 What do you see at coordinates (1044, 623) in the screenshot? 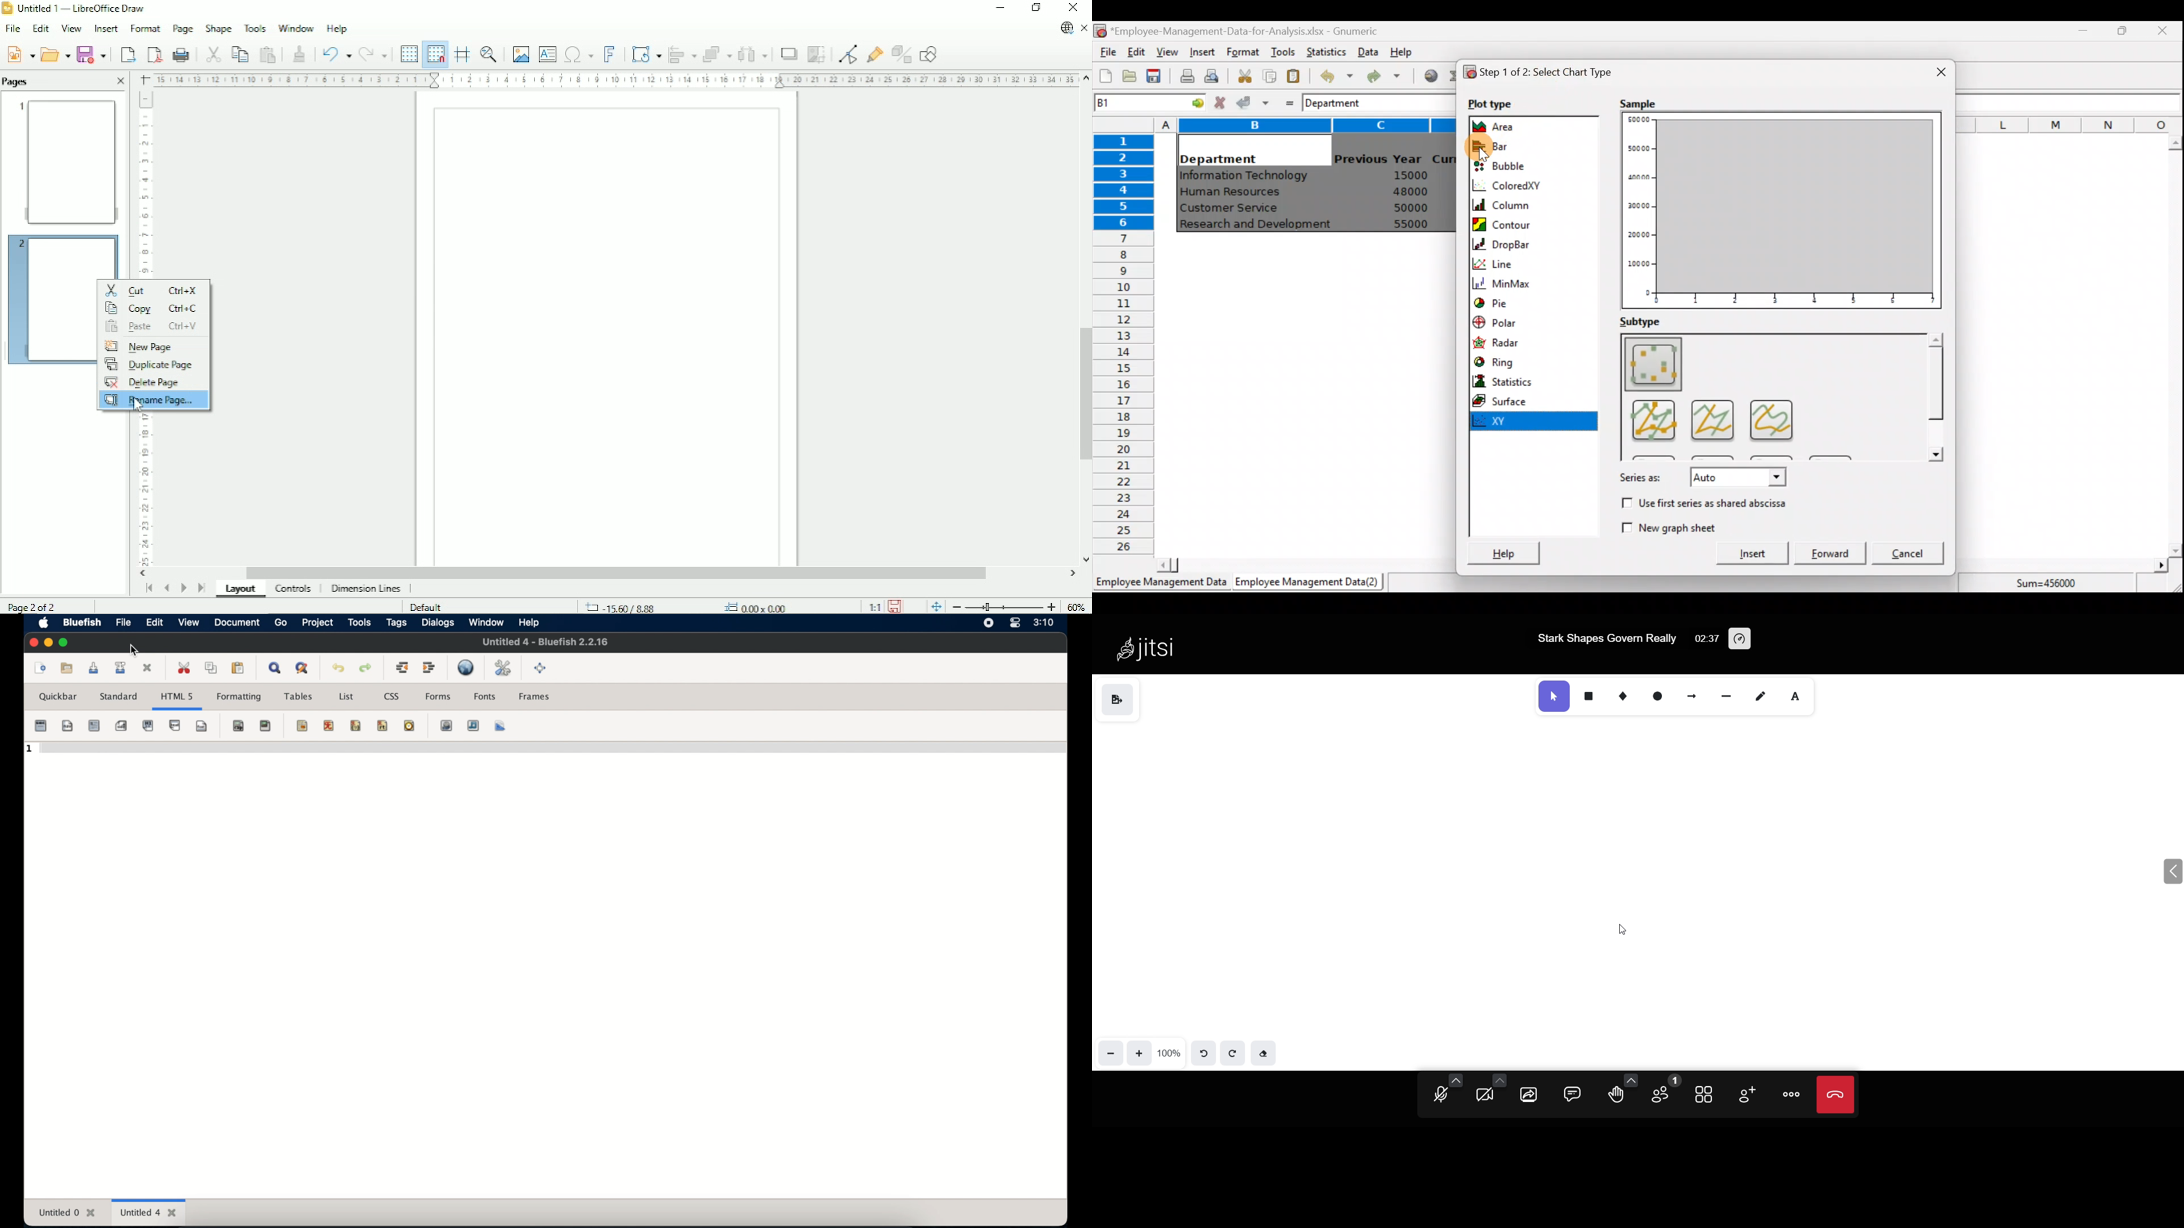
I see `time` at bounding box center [1044, 623].